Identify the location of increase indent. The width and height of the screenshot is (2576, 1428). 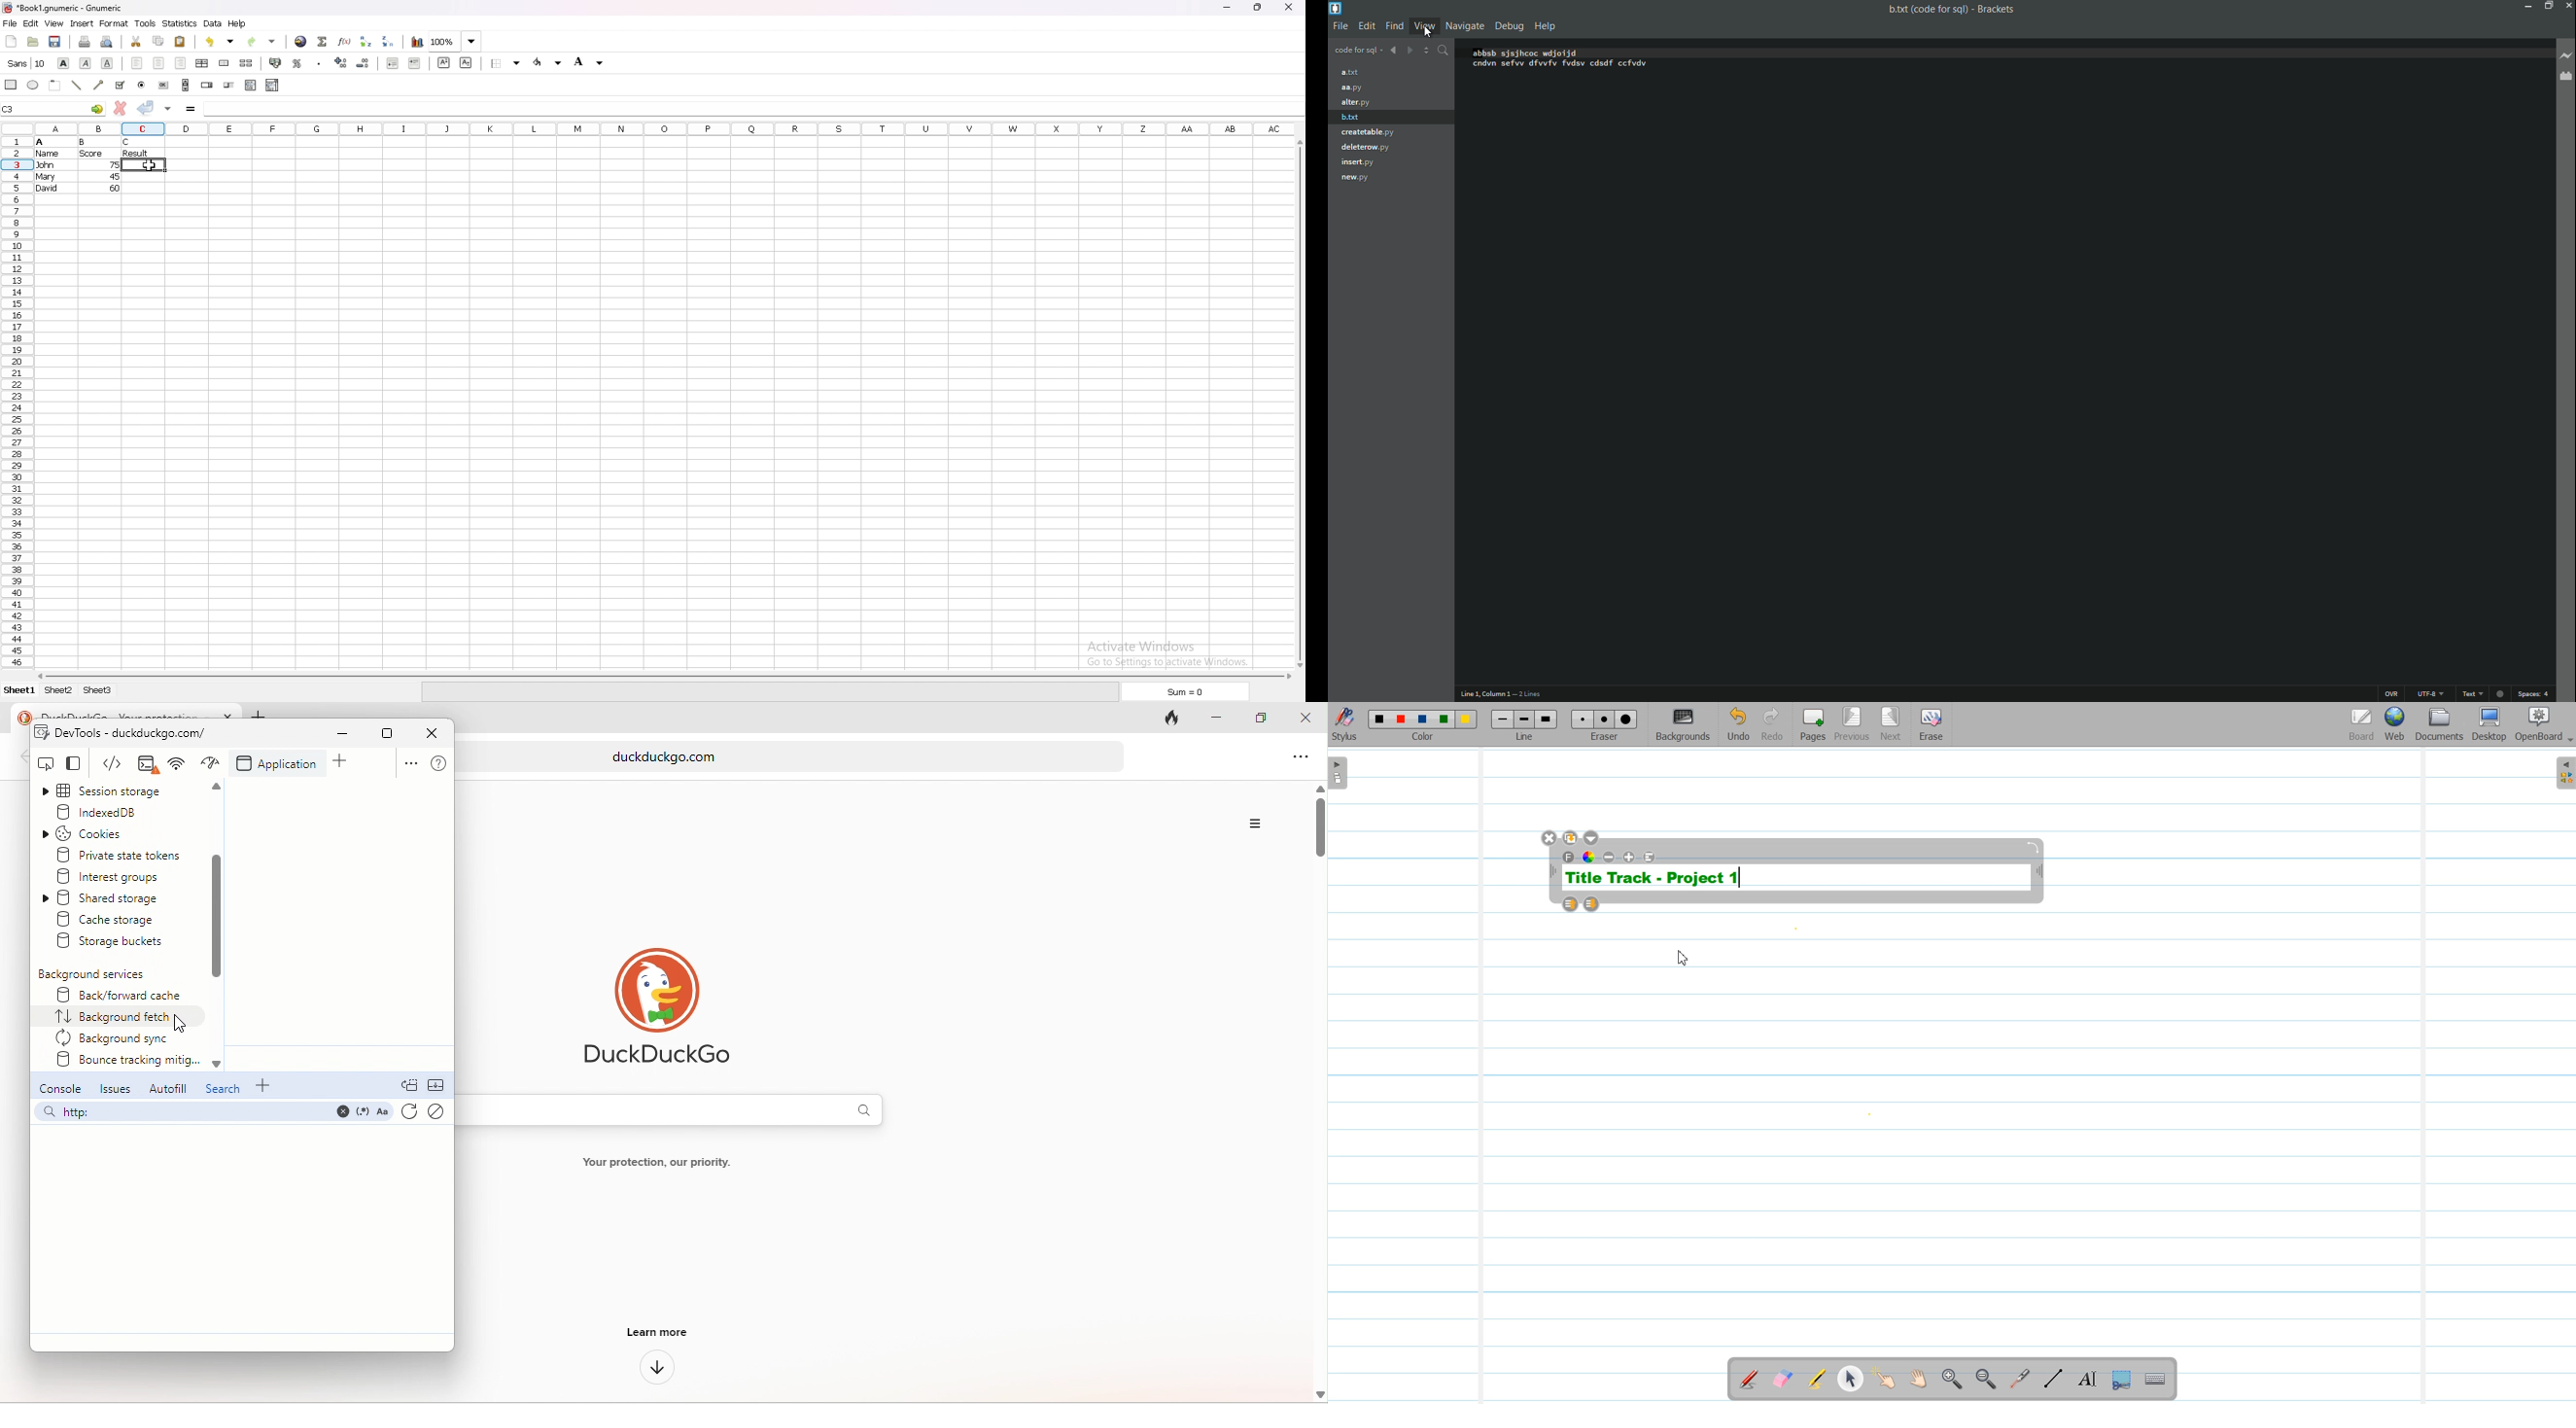
(416, 63).